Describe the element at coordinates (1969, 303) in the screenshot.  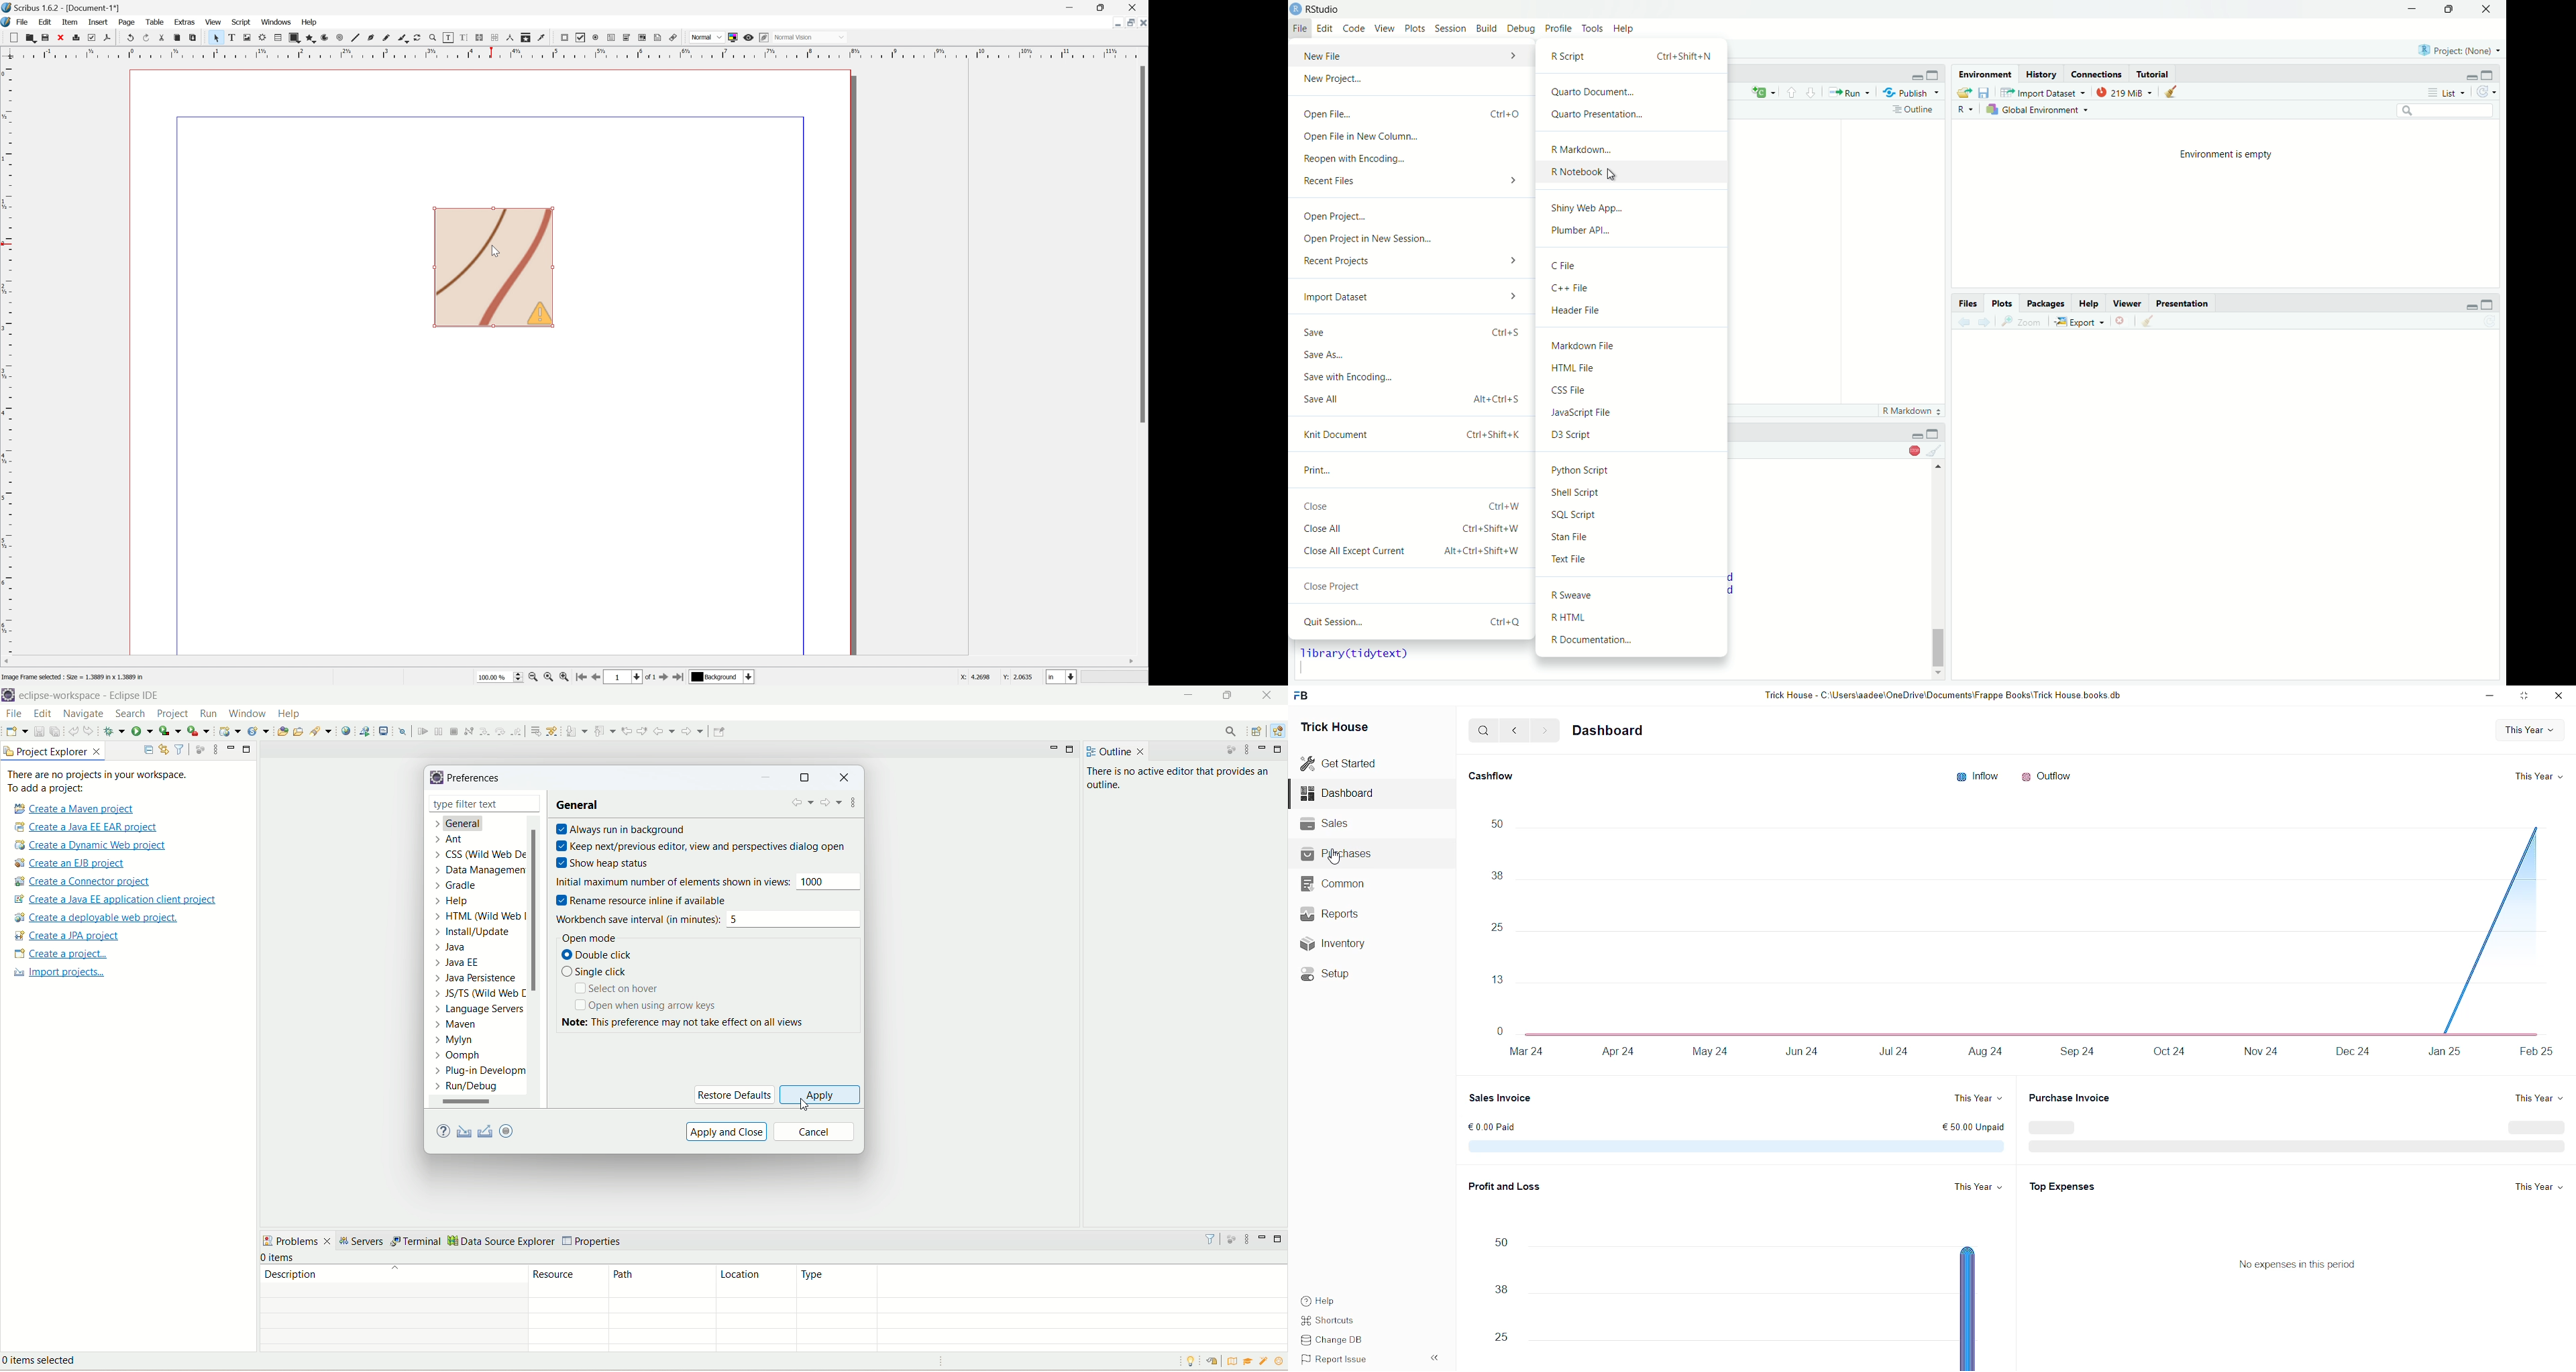
I see `files` at that location.